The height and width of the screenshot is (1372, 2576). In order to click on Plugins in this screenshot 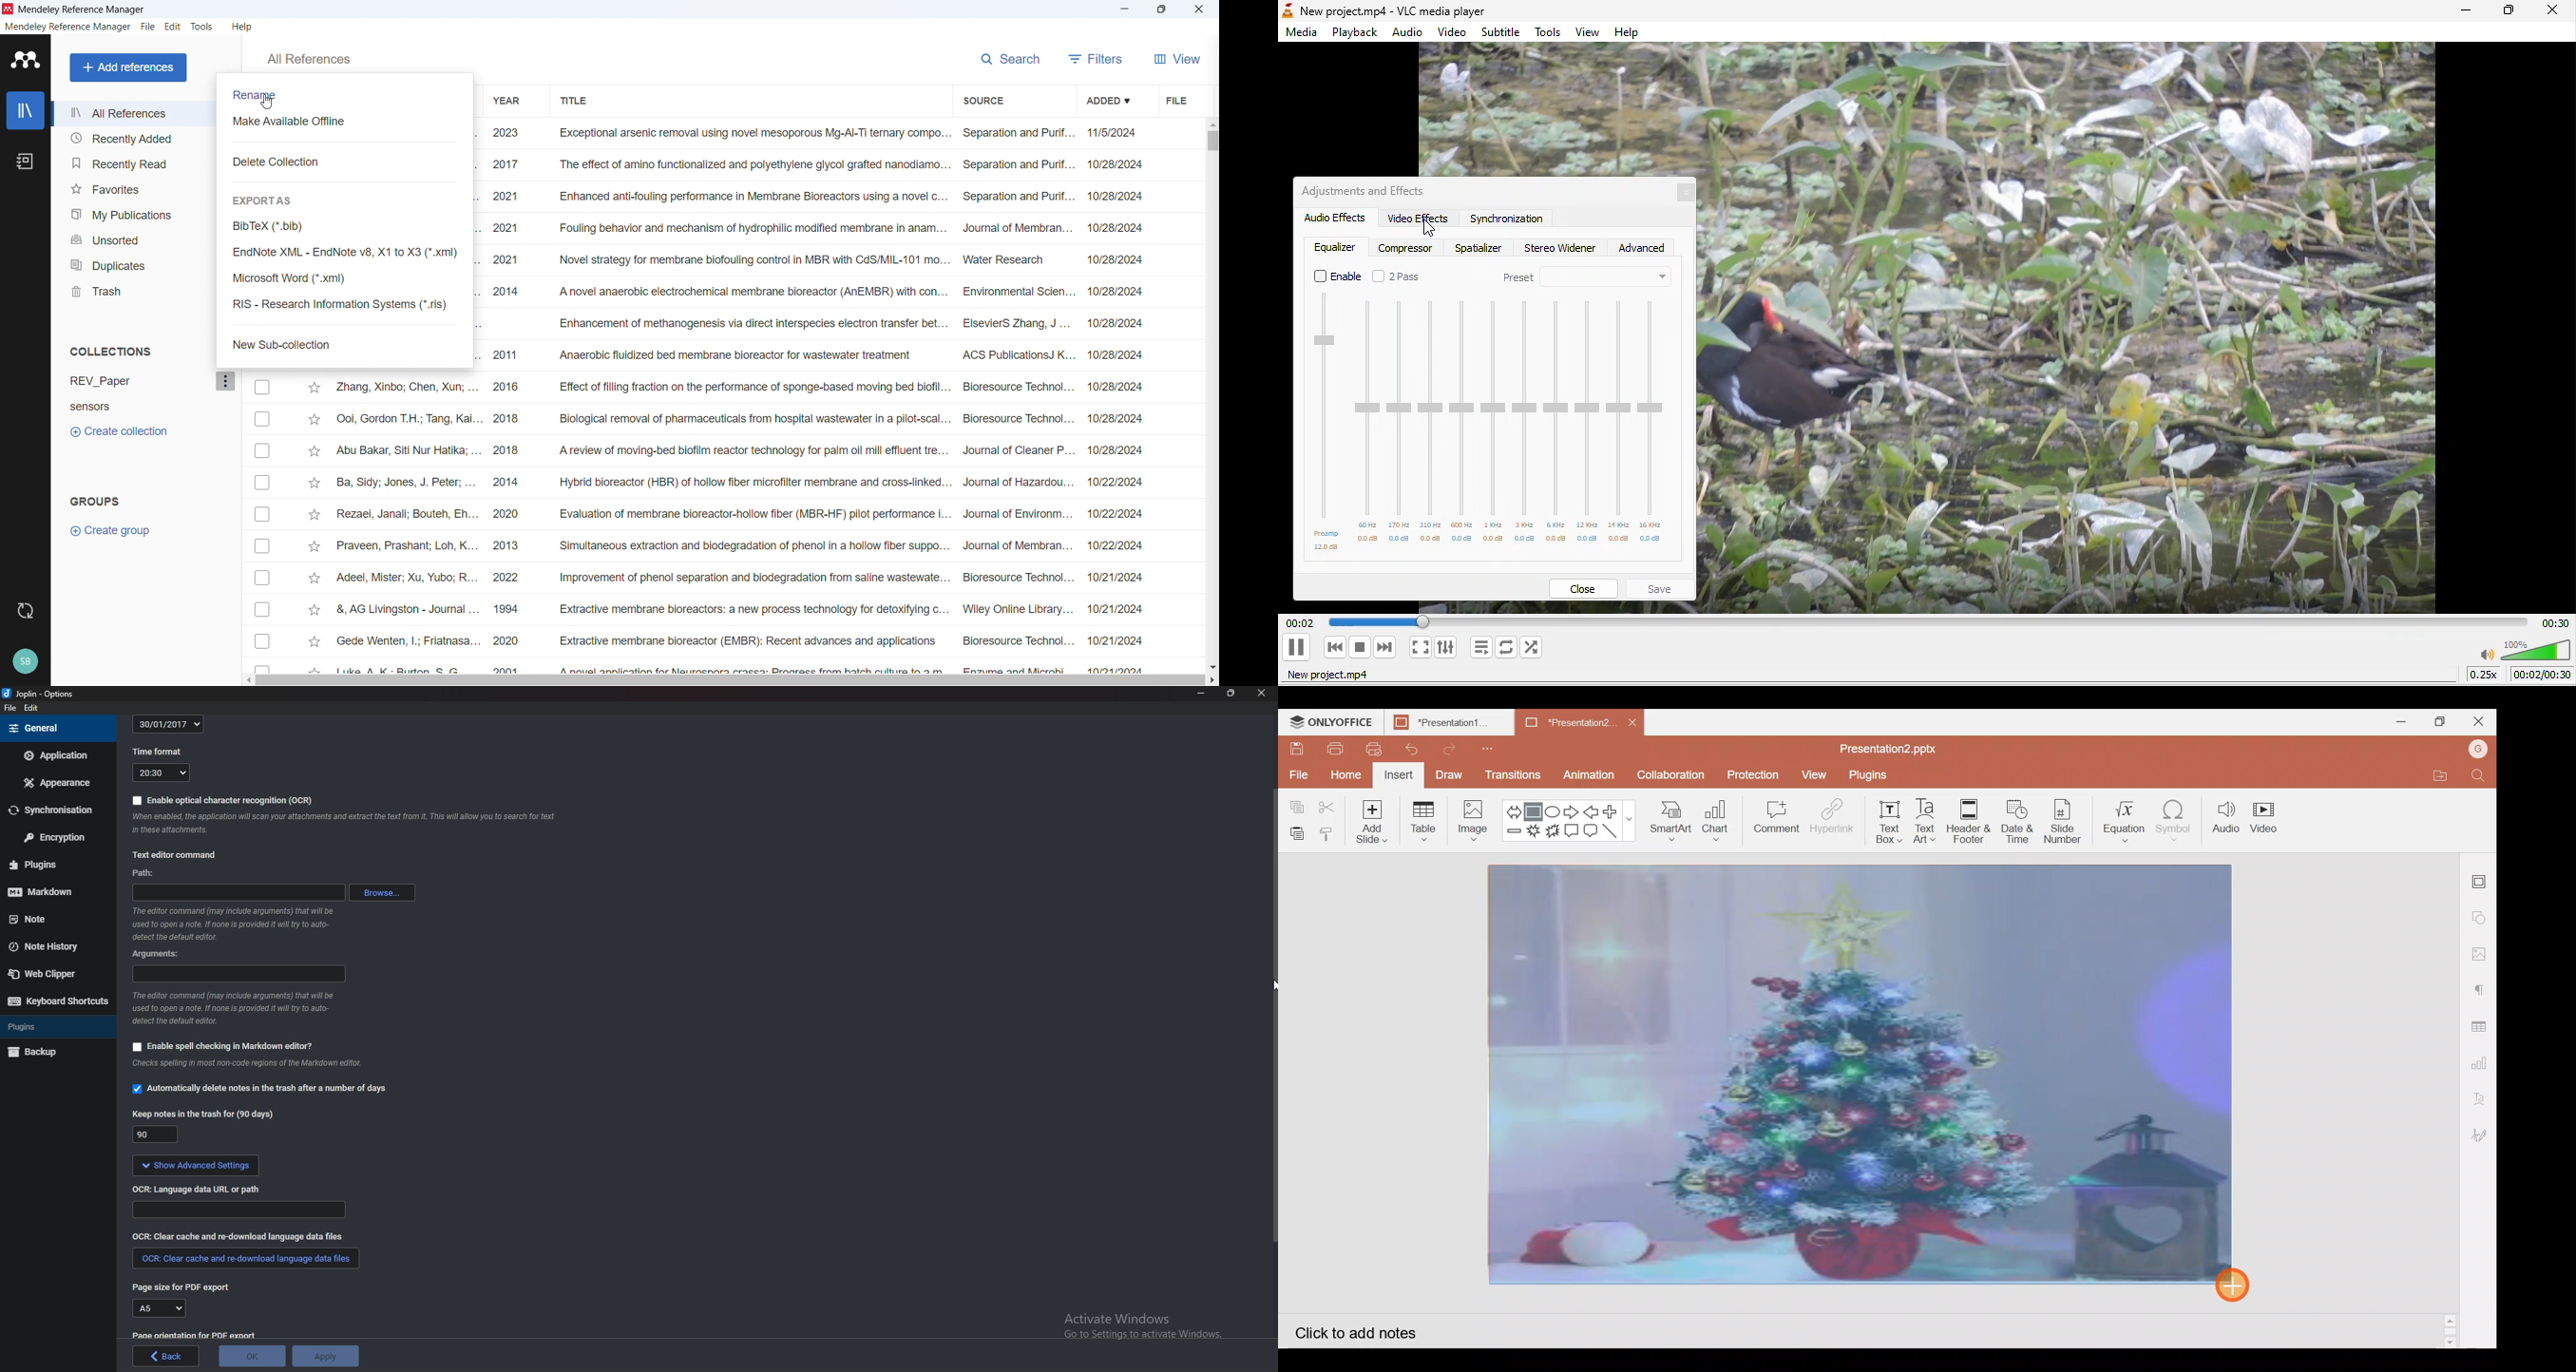, I will do `click(47, 865)`.